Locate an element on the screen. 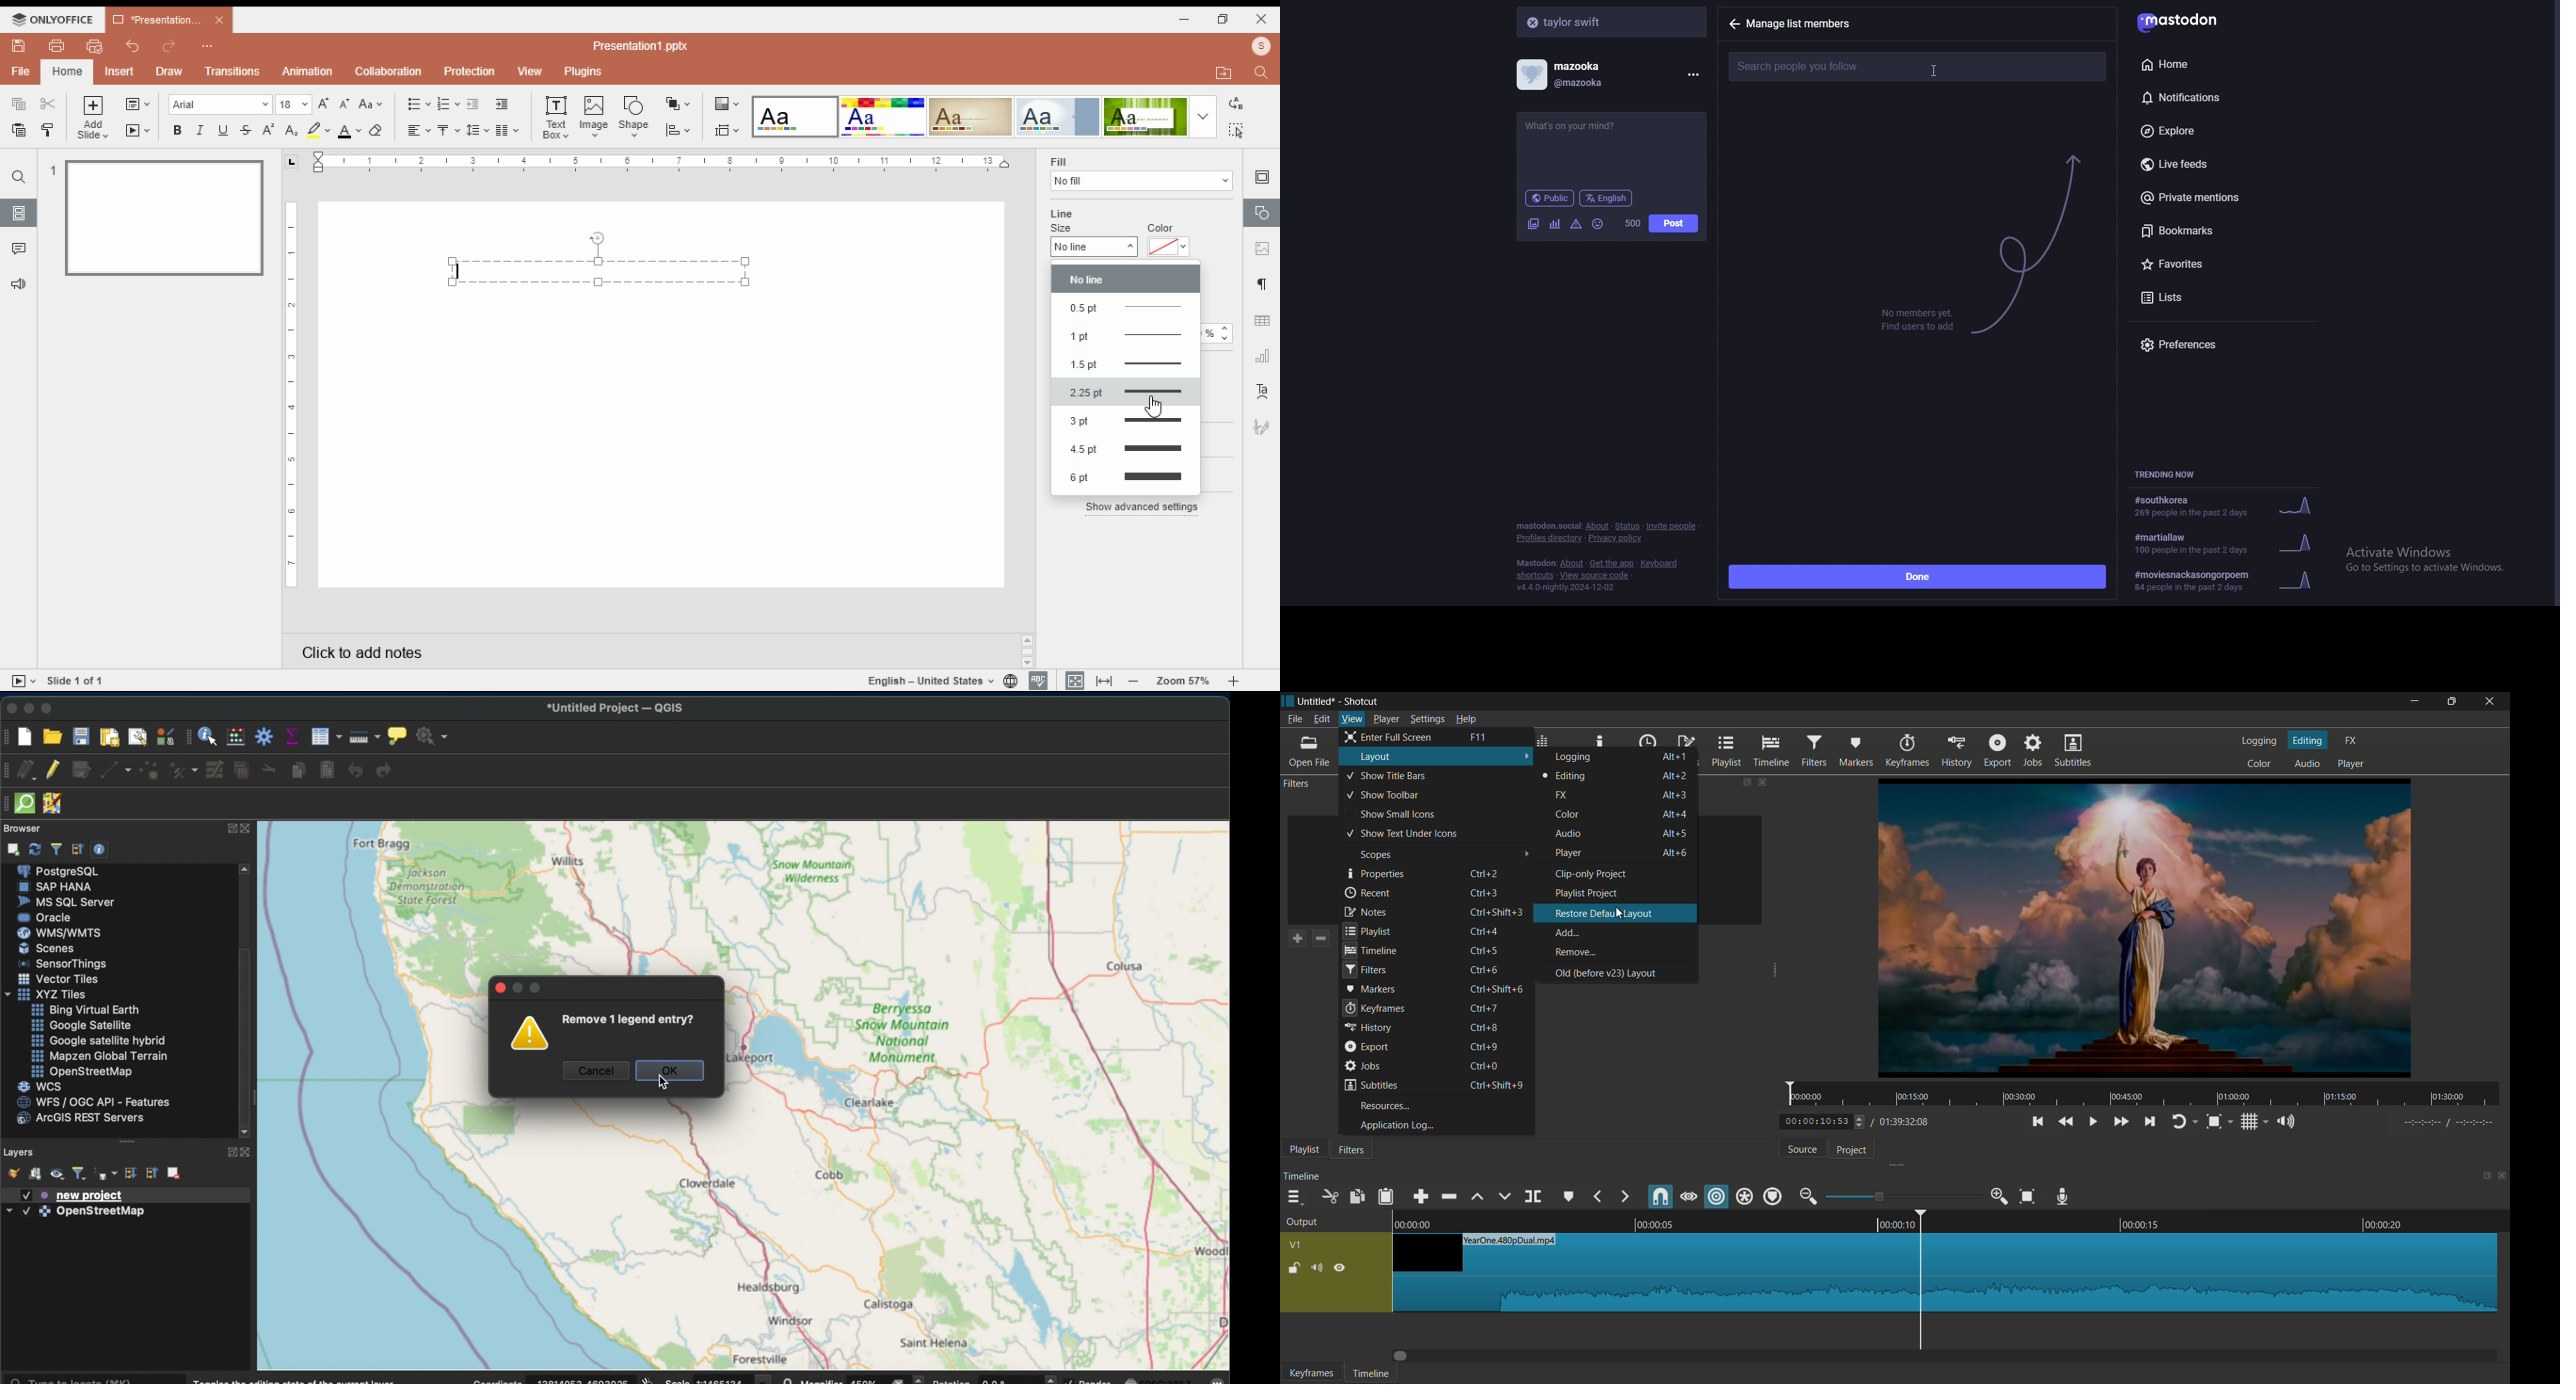 The image size is (2576, 1400). next marker is located at coordinates (1623, 1197).